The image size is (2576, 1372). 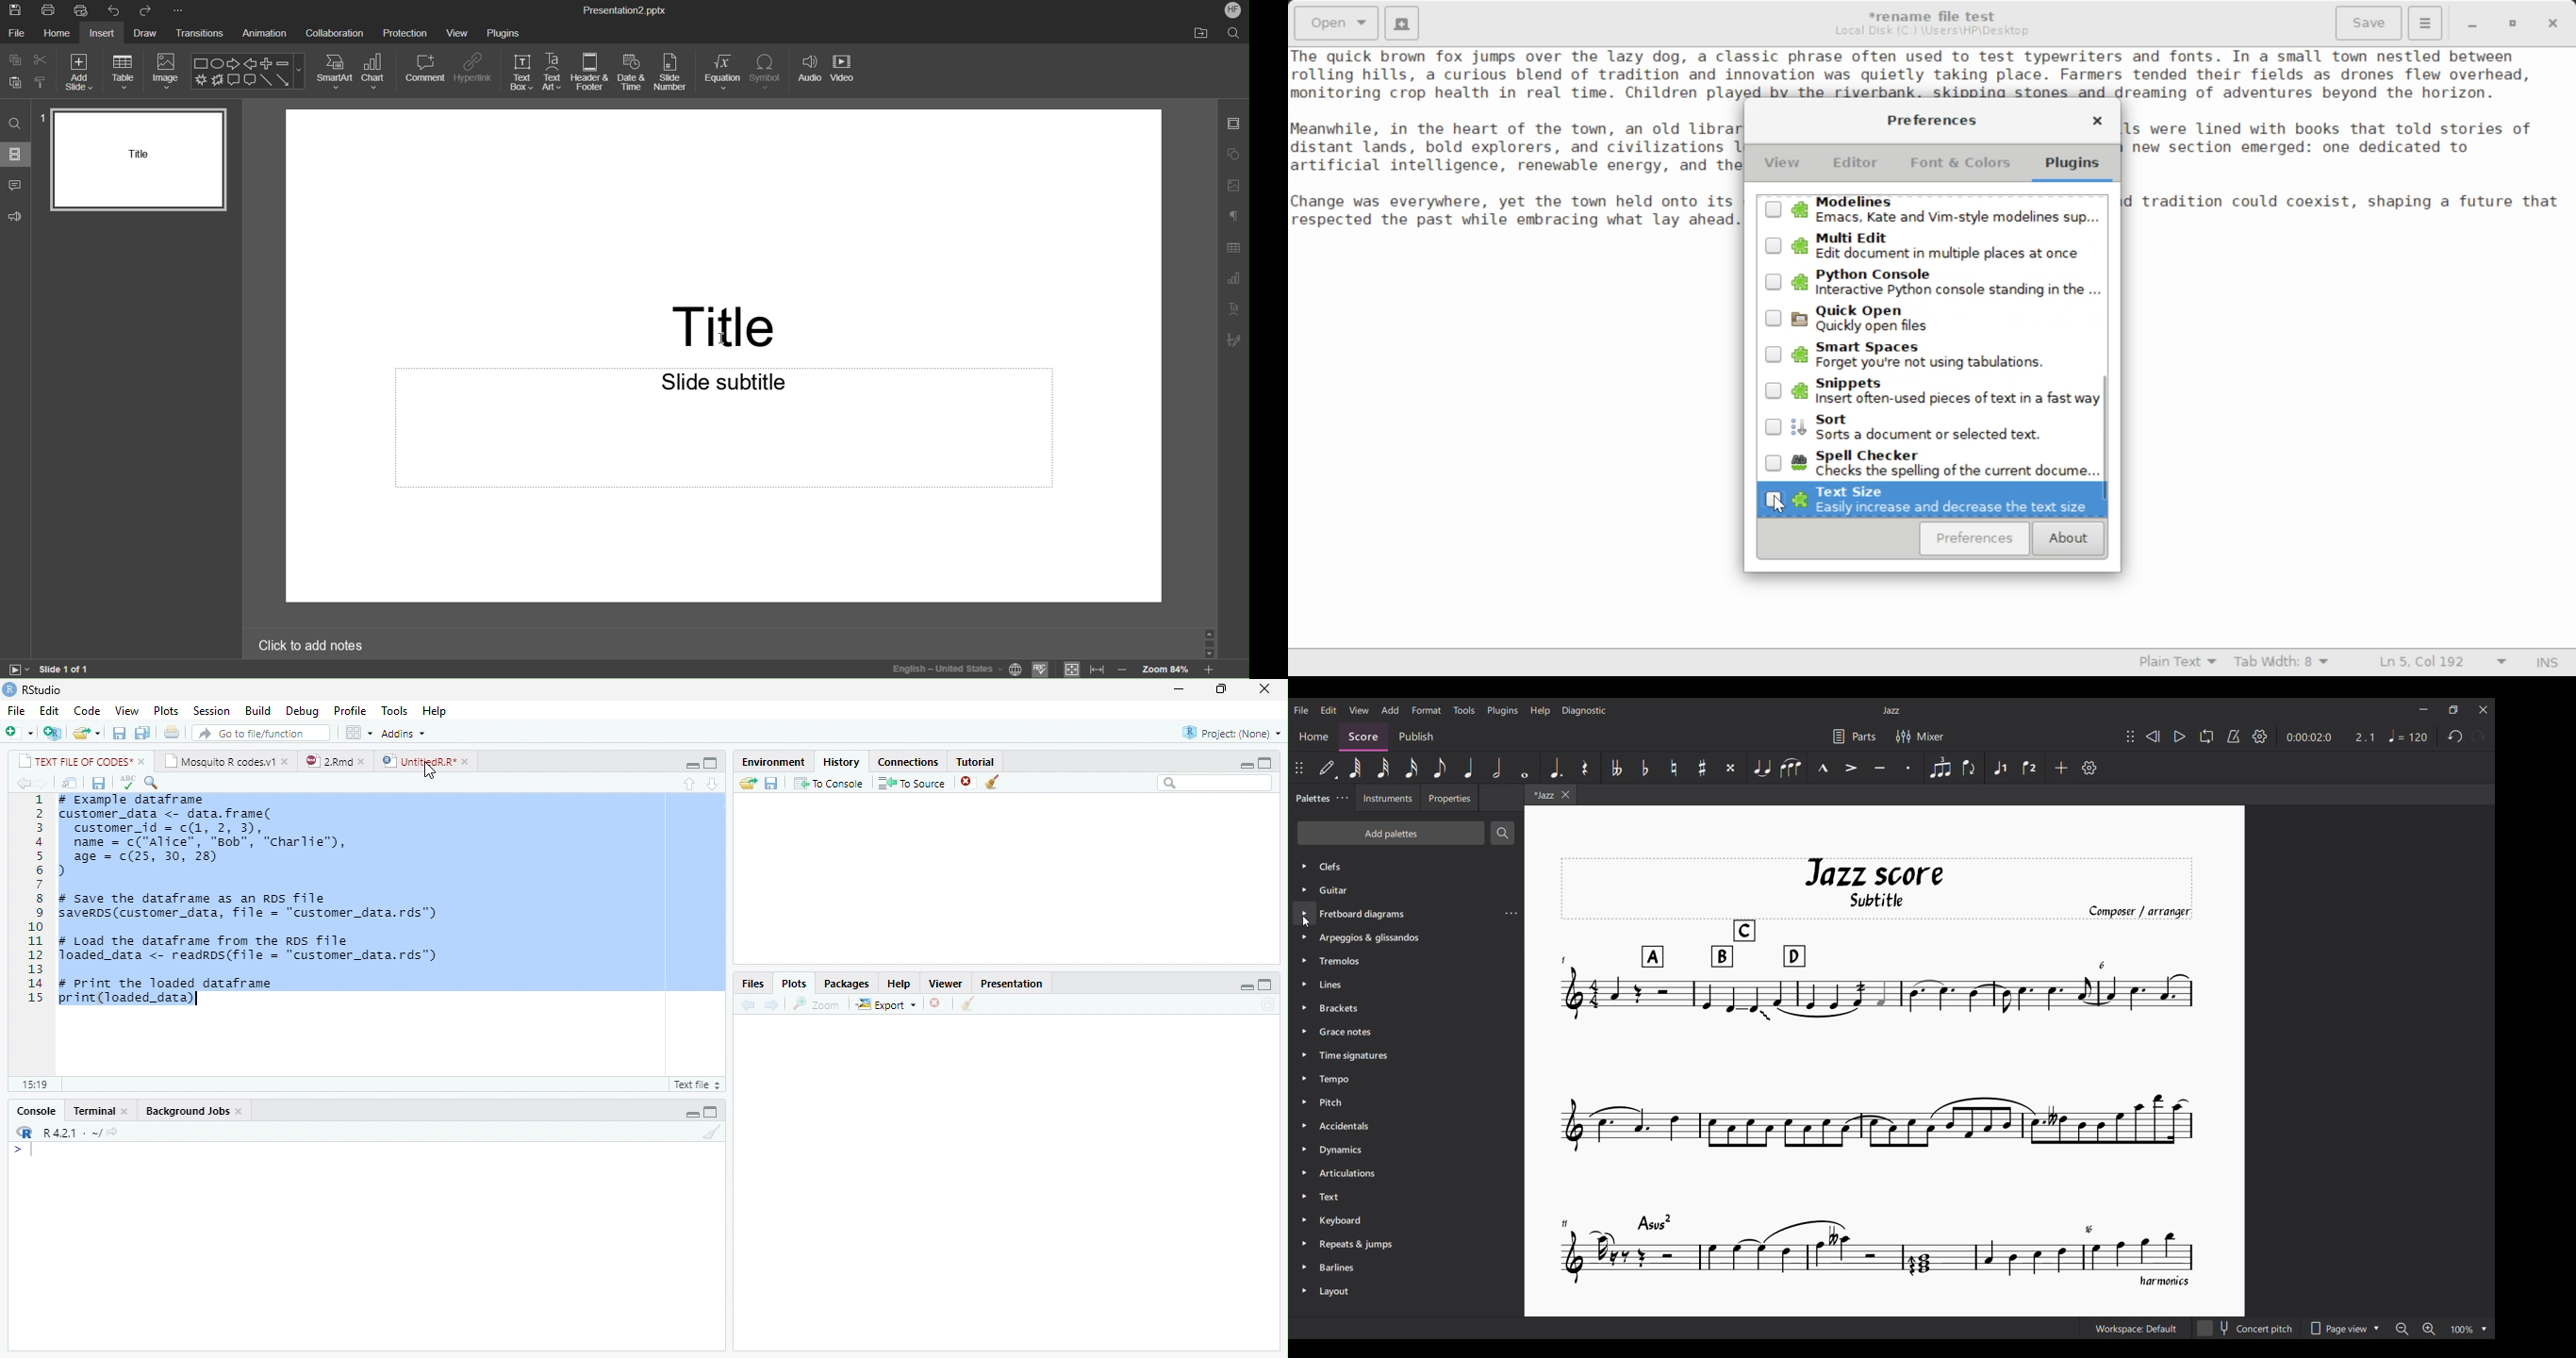 What do you see at coordinates (36, 898) in the screenshot?
I see `line numbering` at bounding box center [36, 898].